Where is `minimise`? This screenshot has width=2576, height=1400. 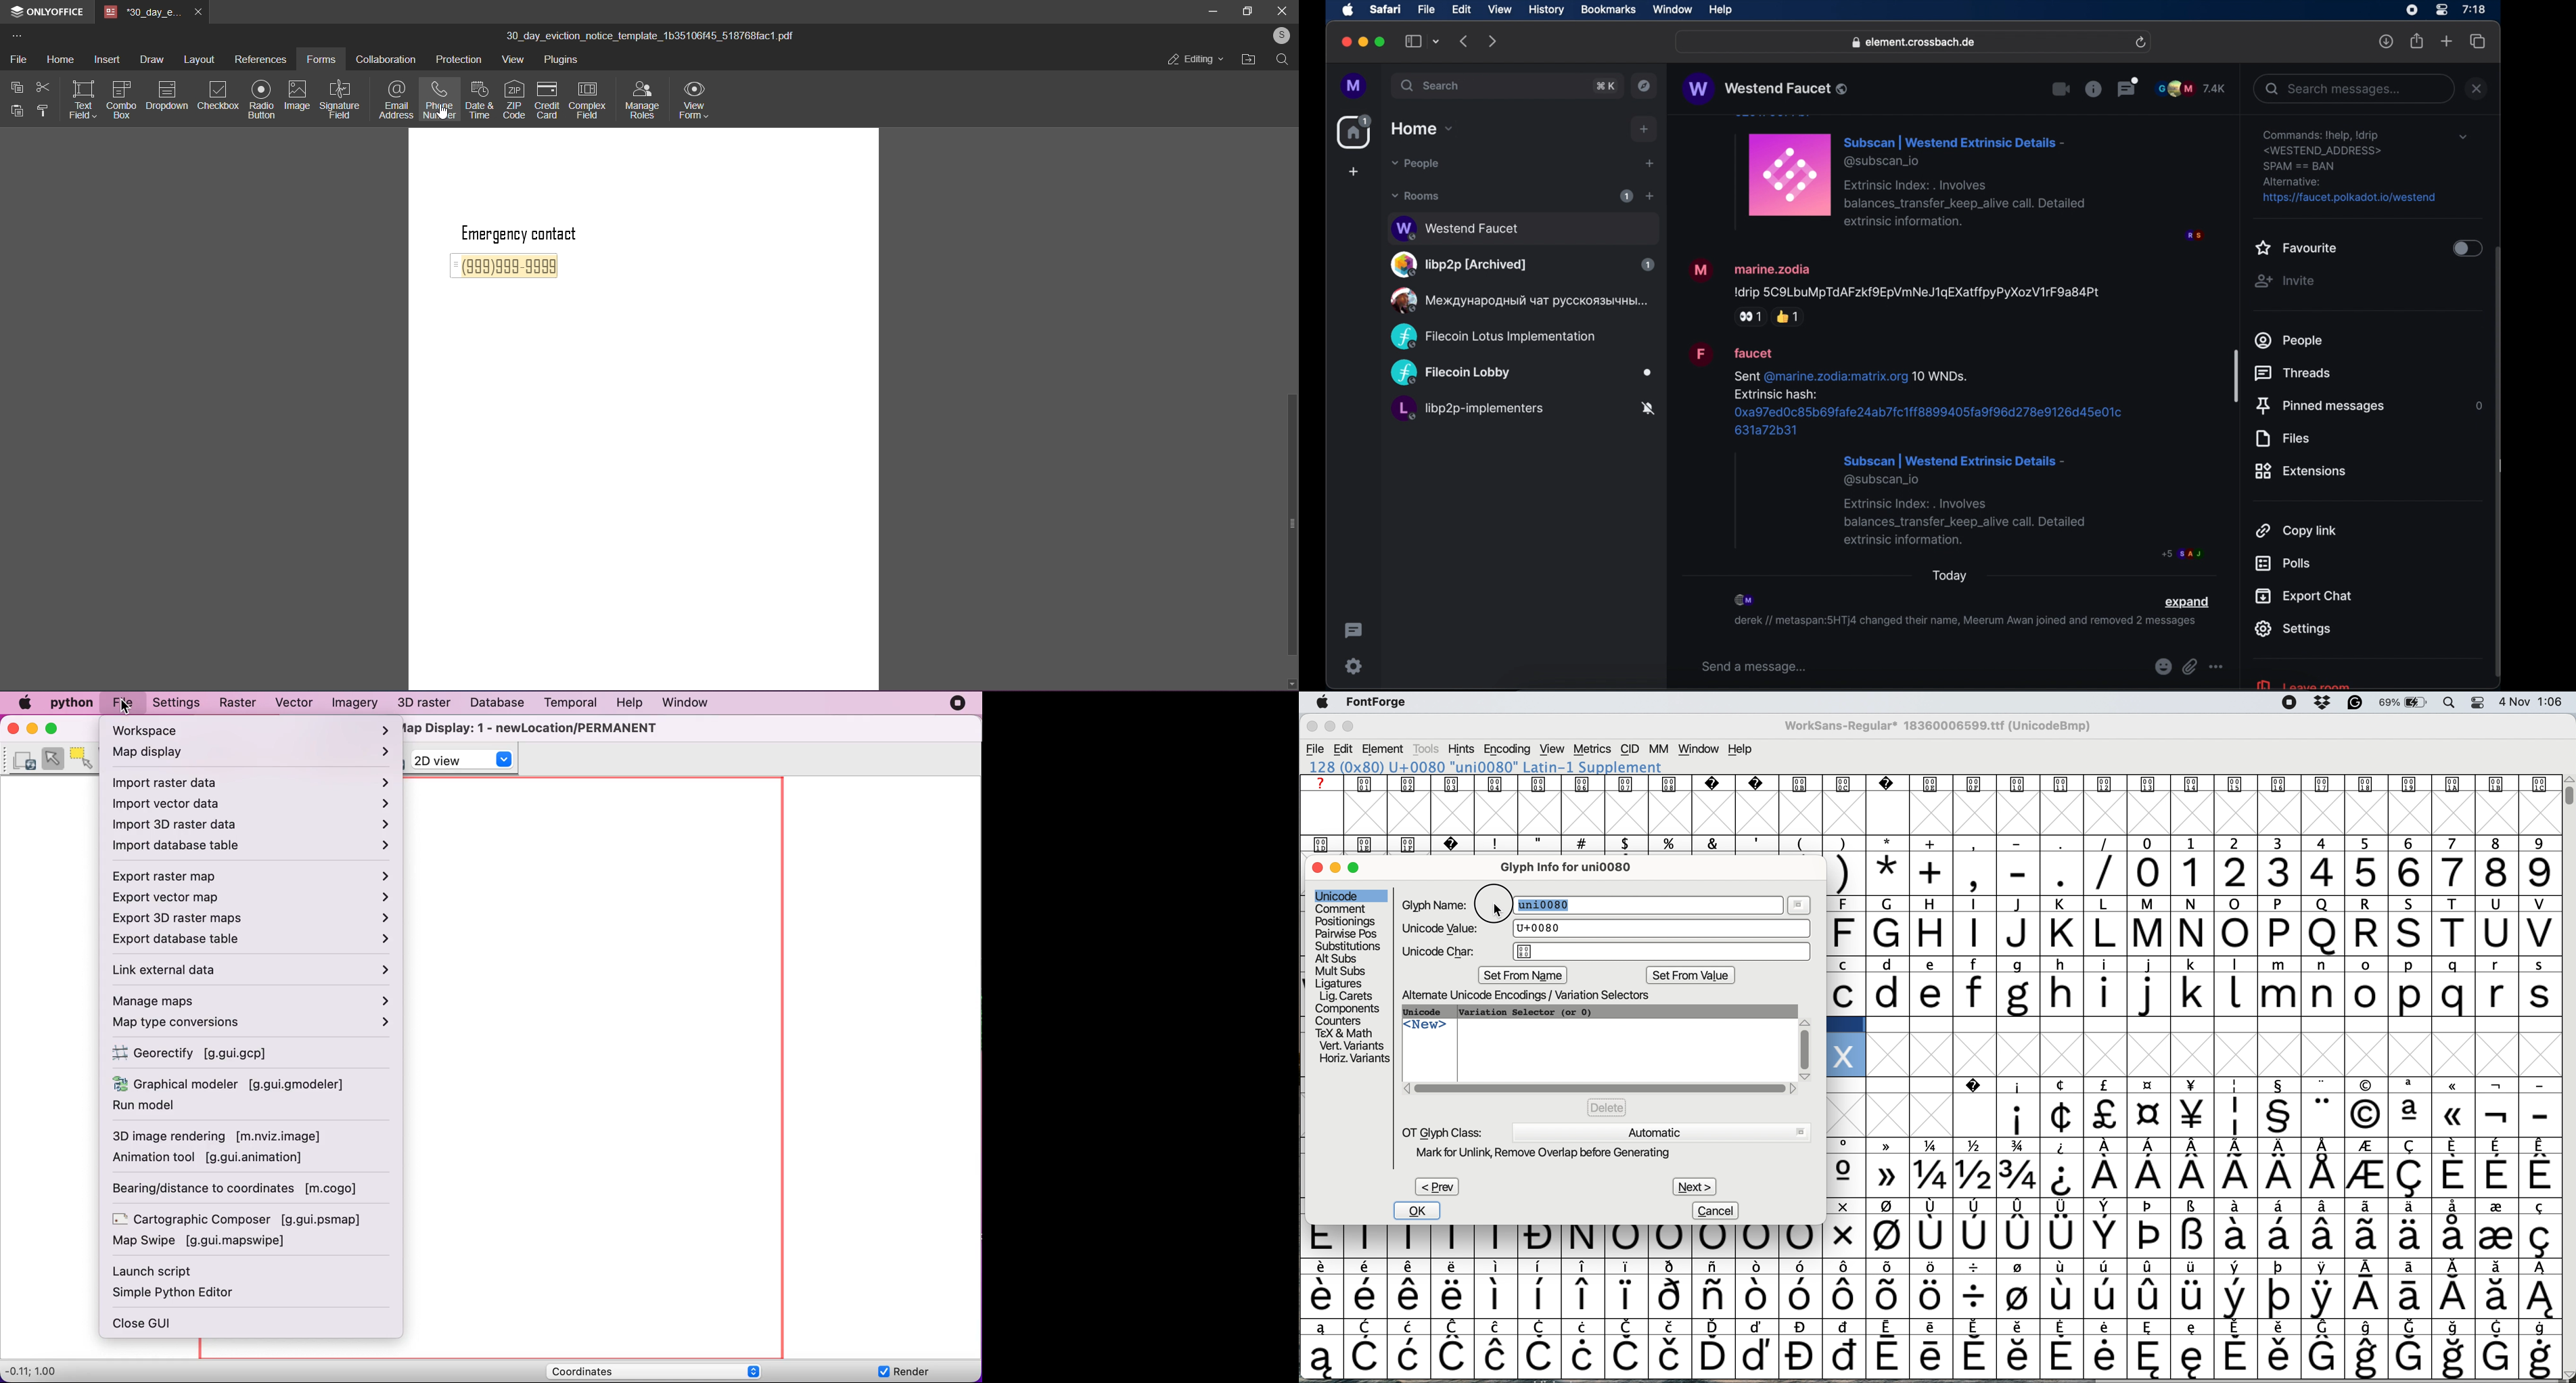 minimise is located at coordinates (1336, 868).